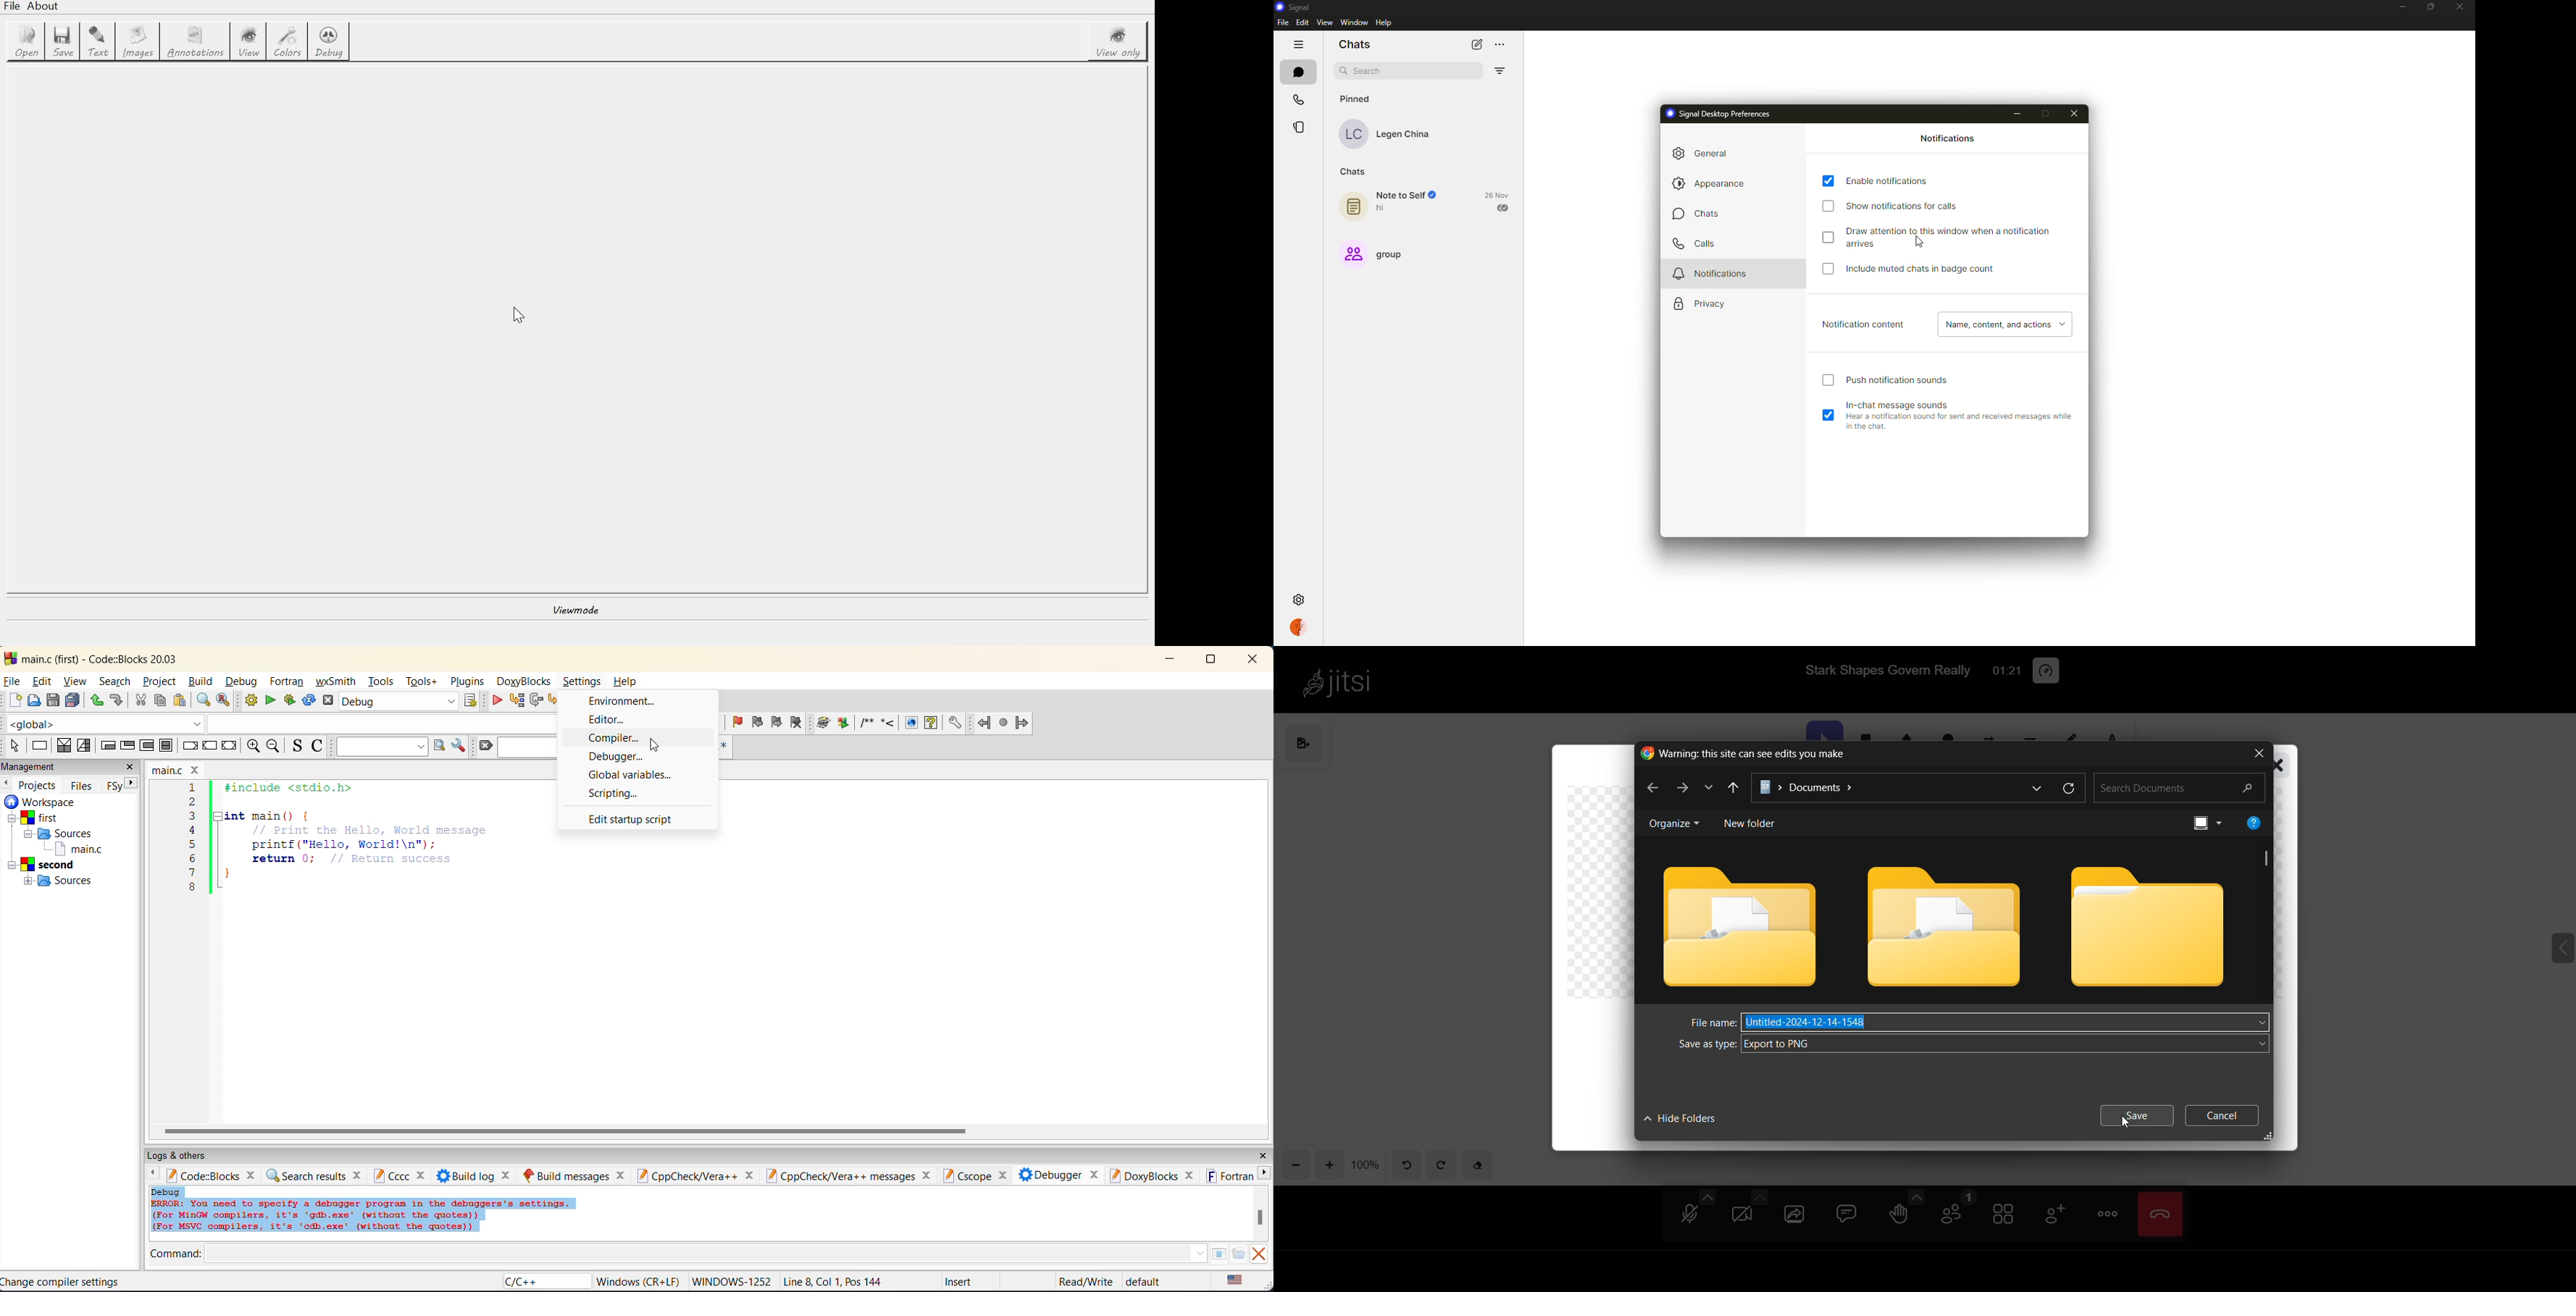  I want to click on redo, so click(117, 700).